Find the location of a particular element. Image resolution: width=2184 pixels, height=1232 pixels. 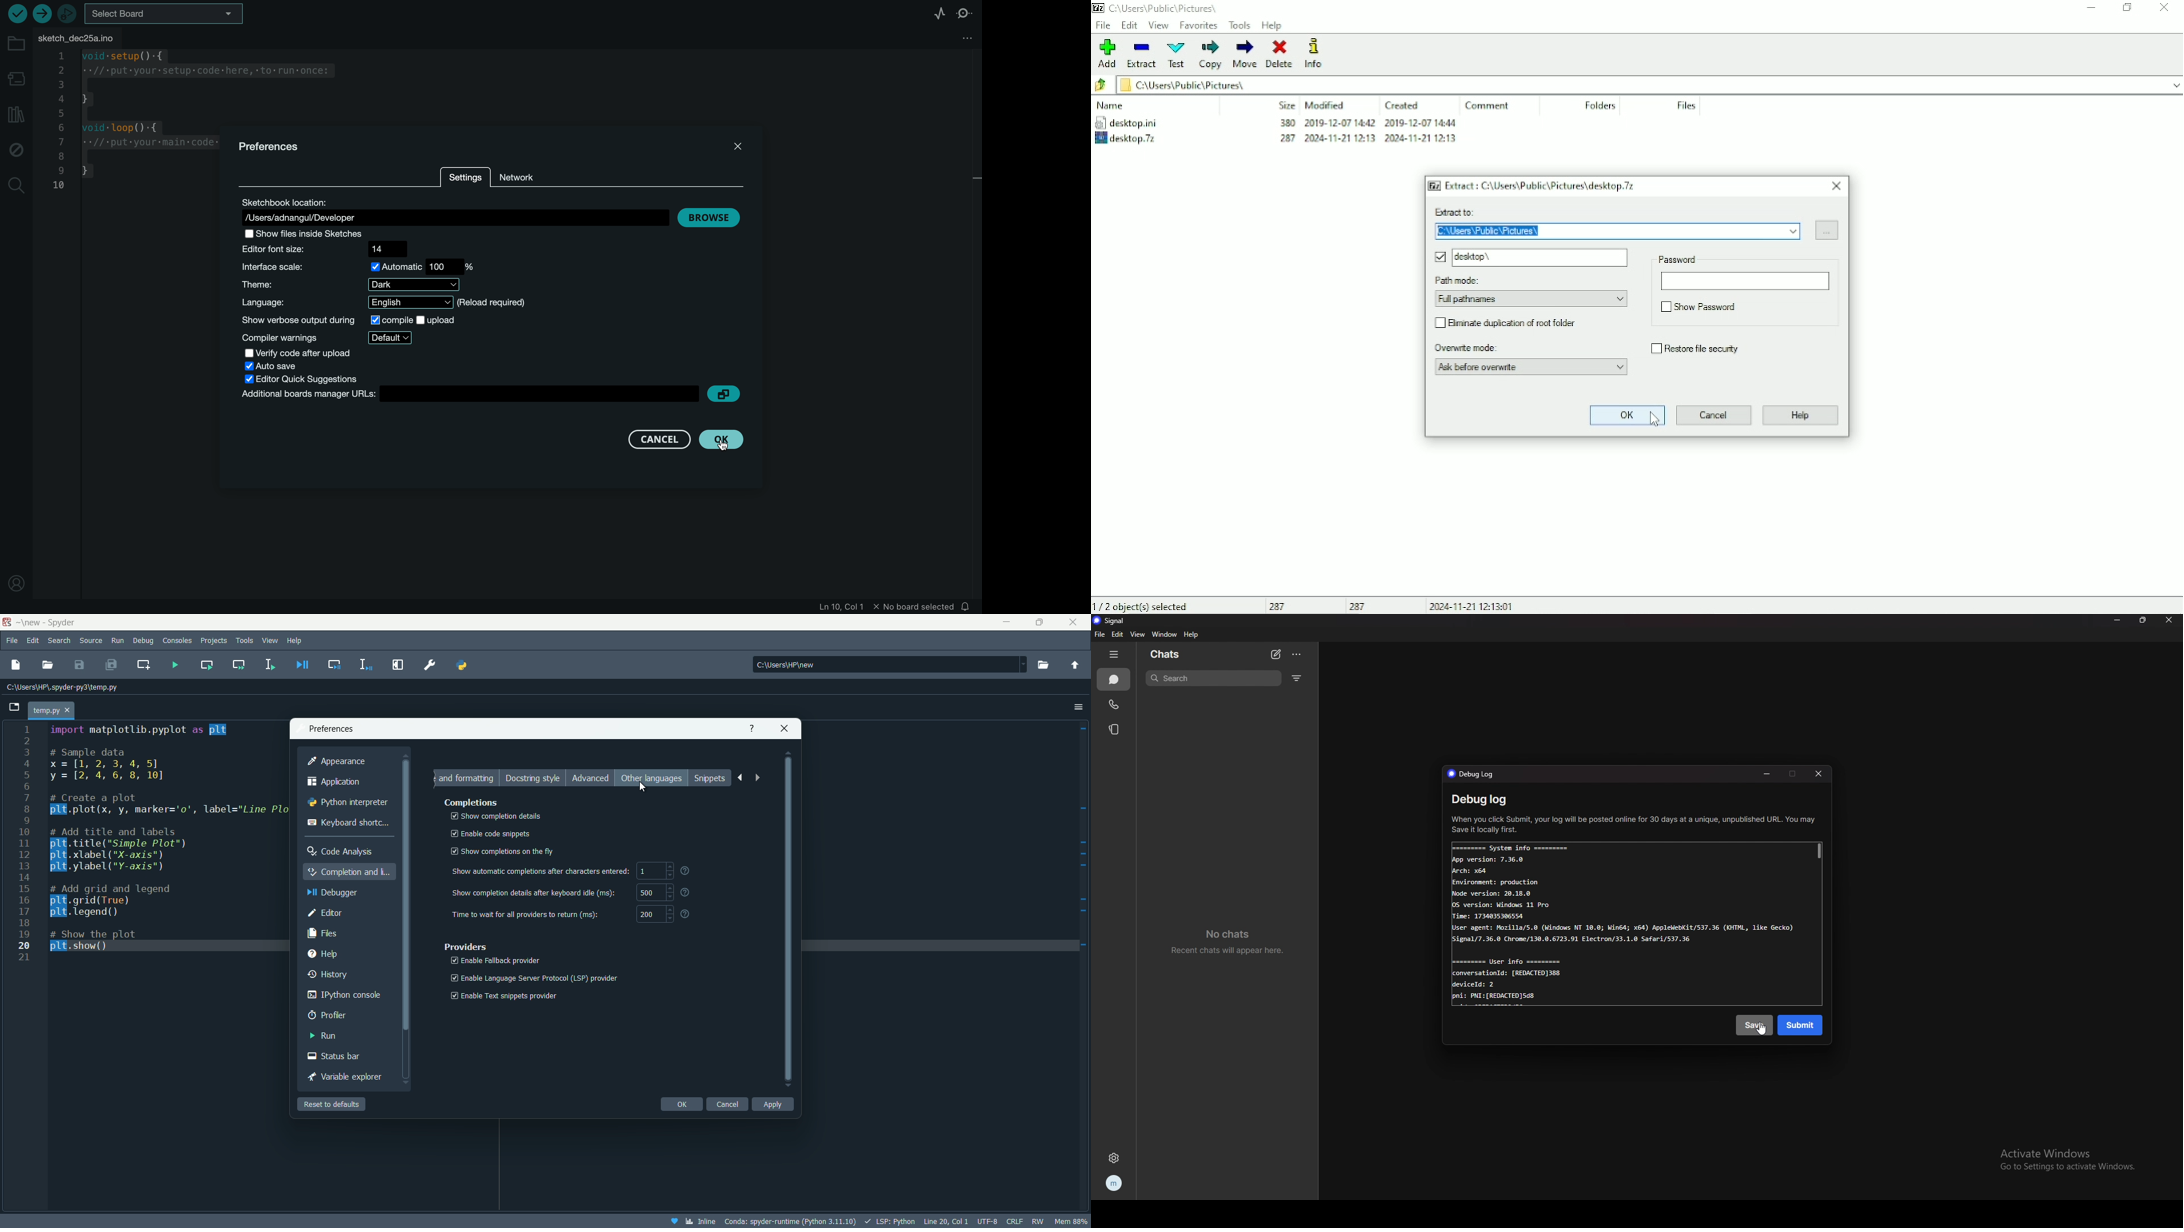

apply is located at coordinates (773, 1105).